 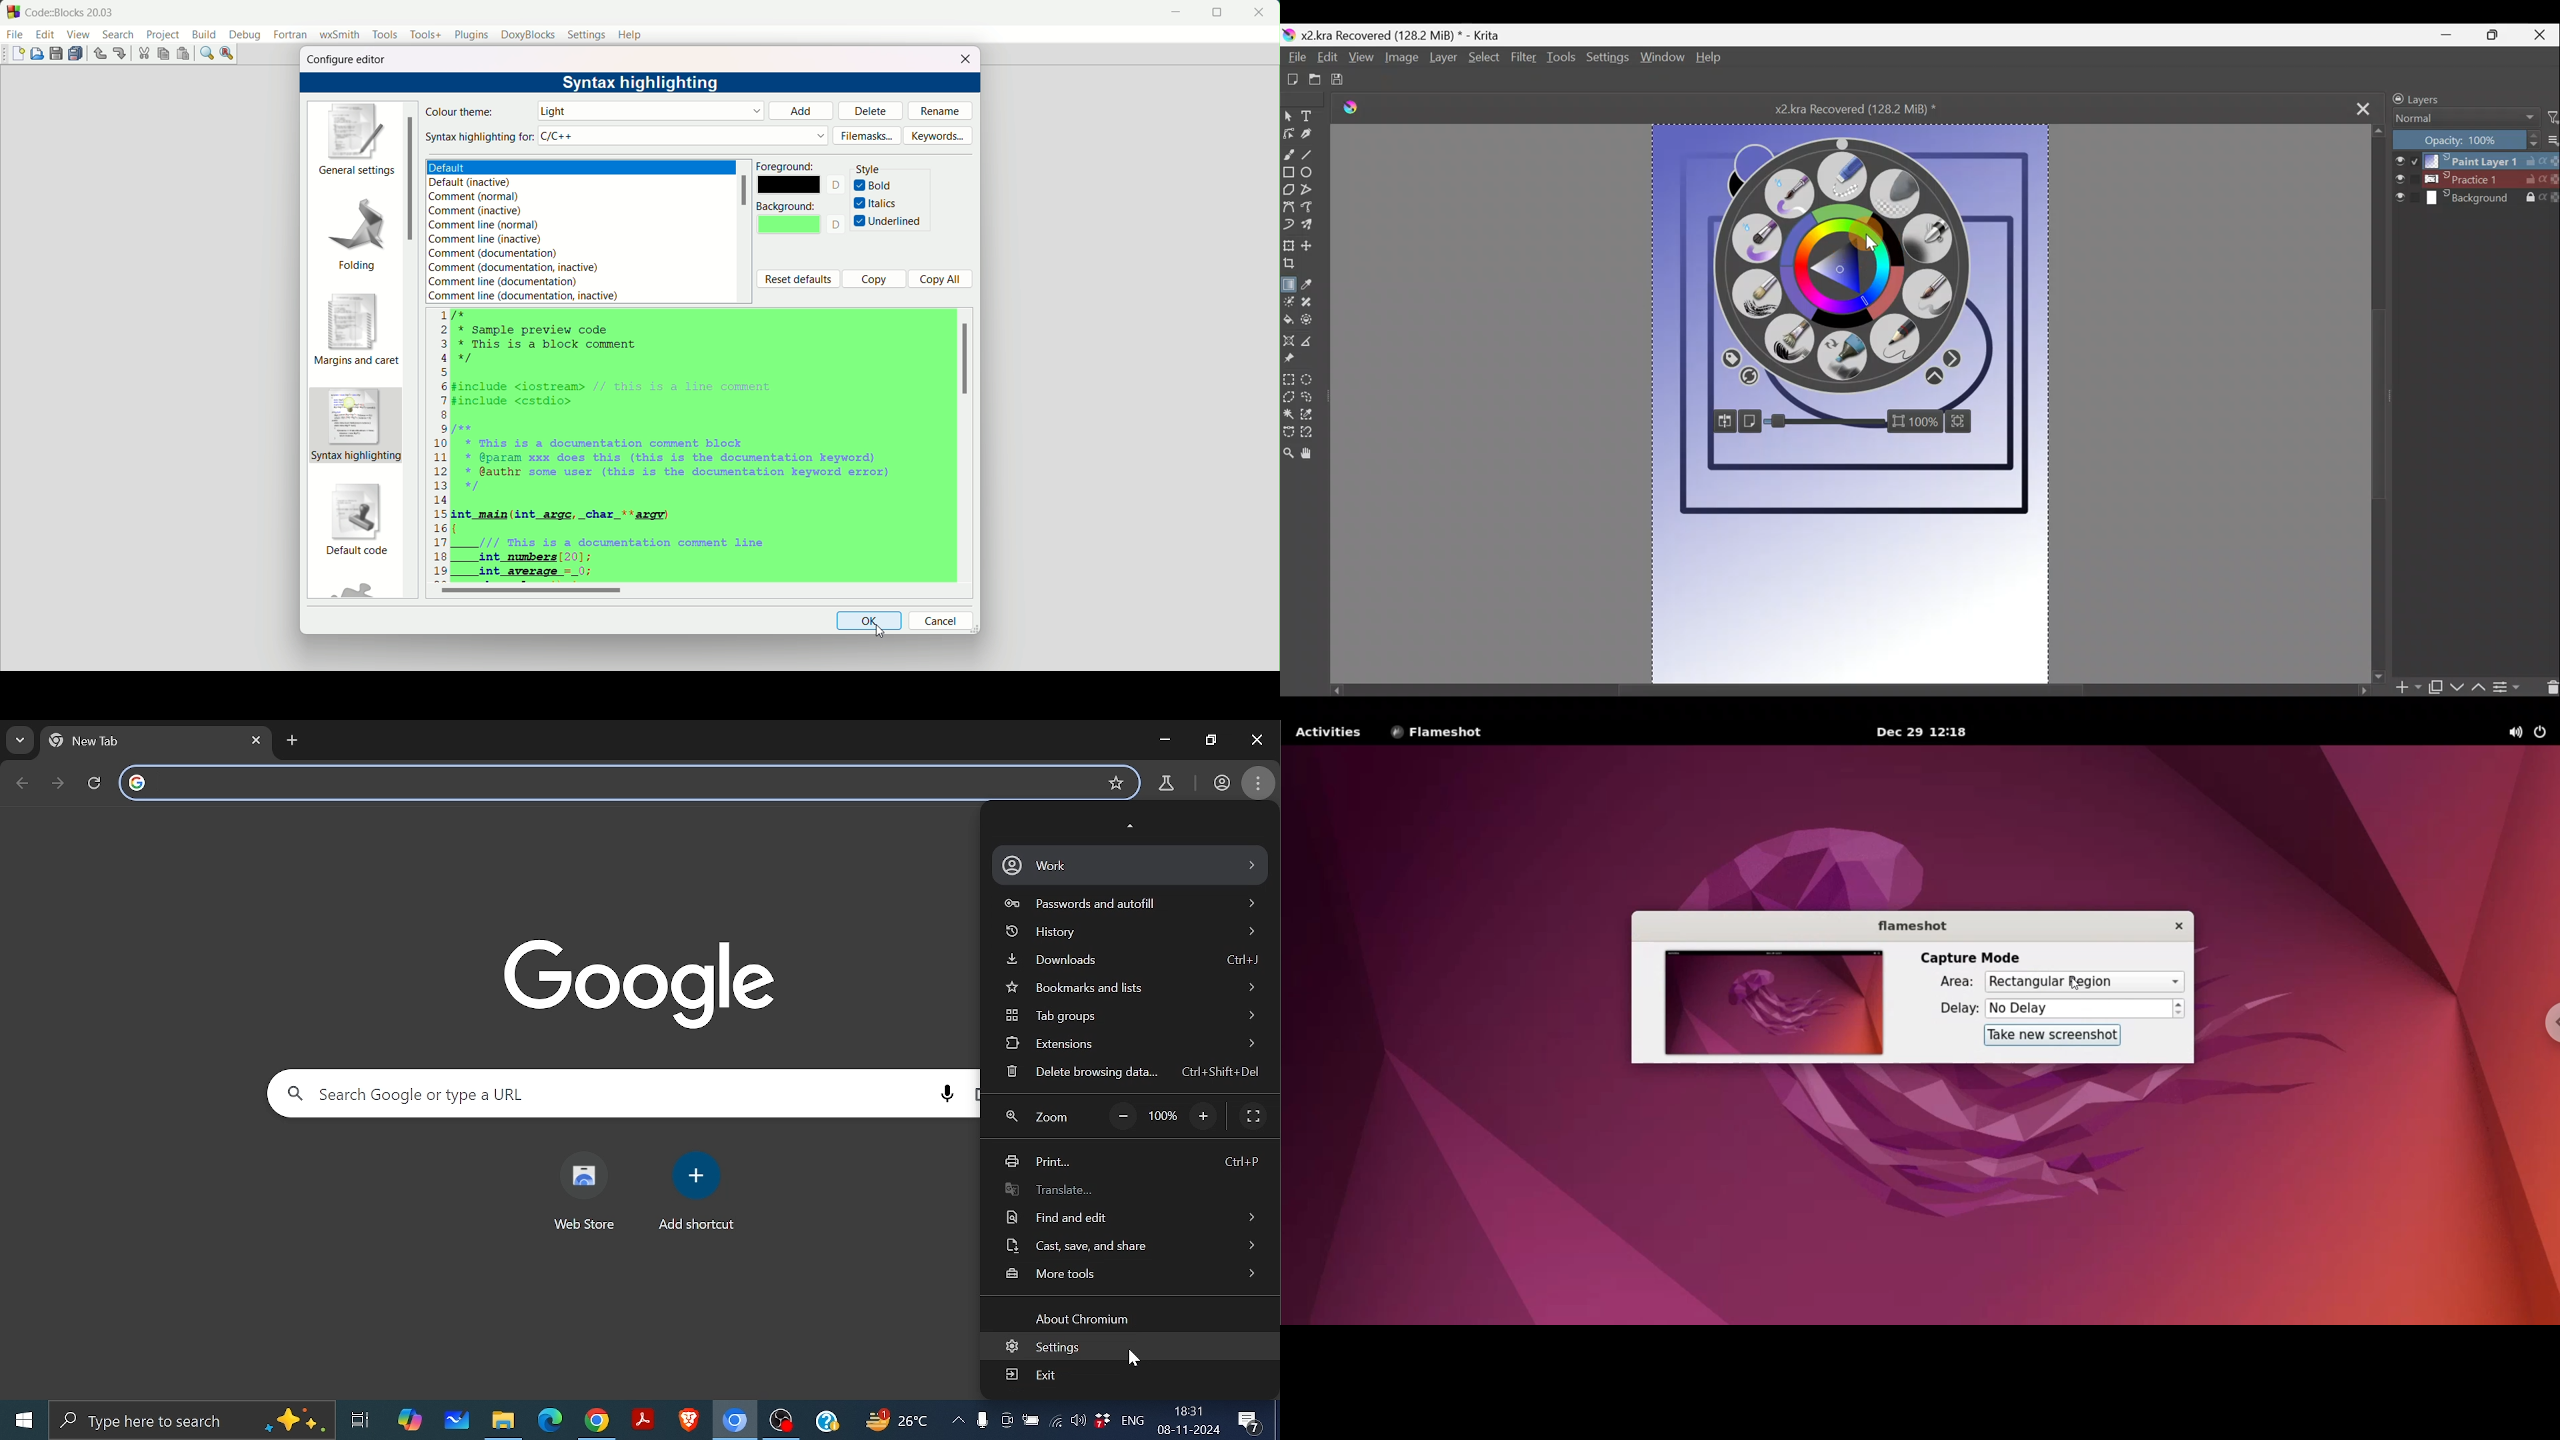 I want to click on Layers, so click(x=2451, y=97).